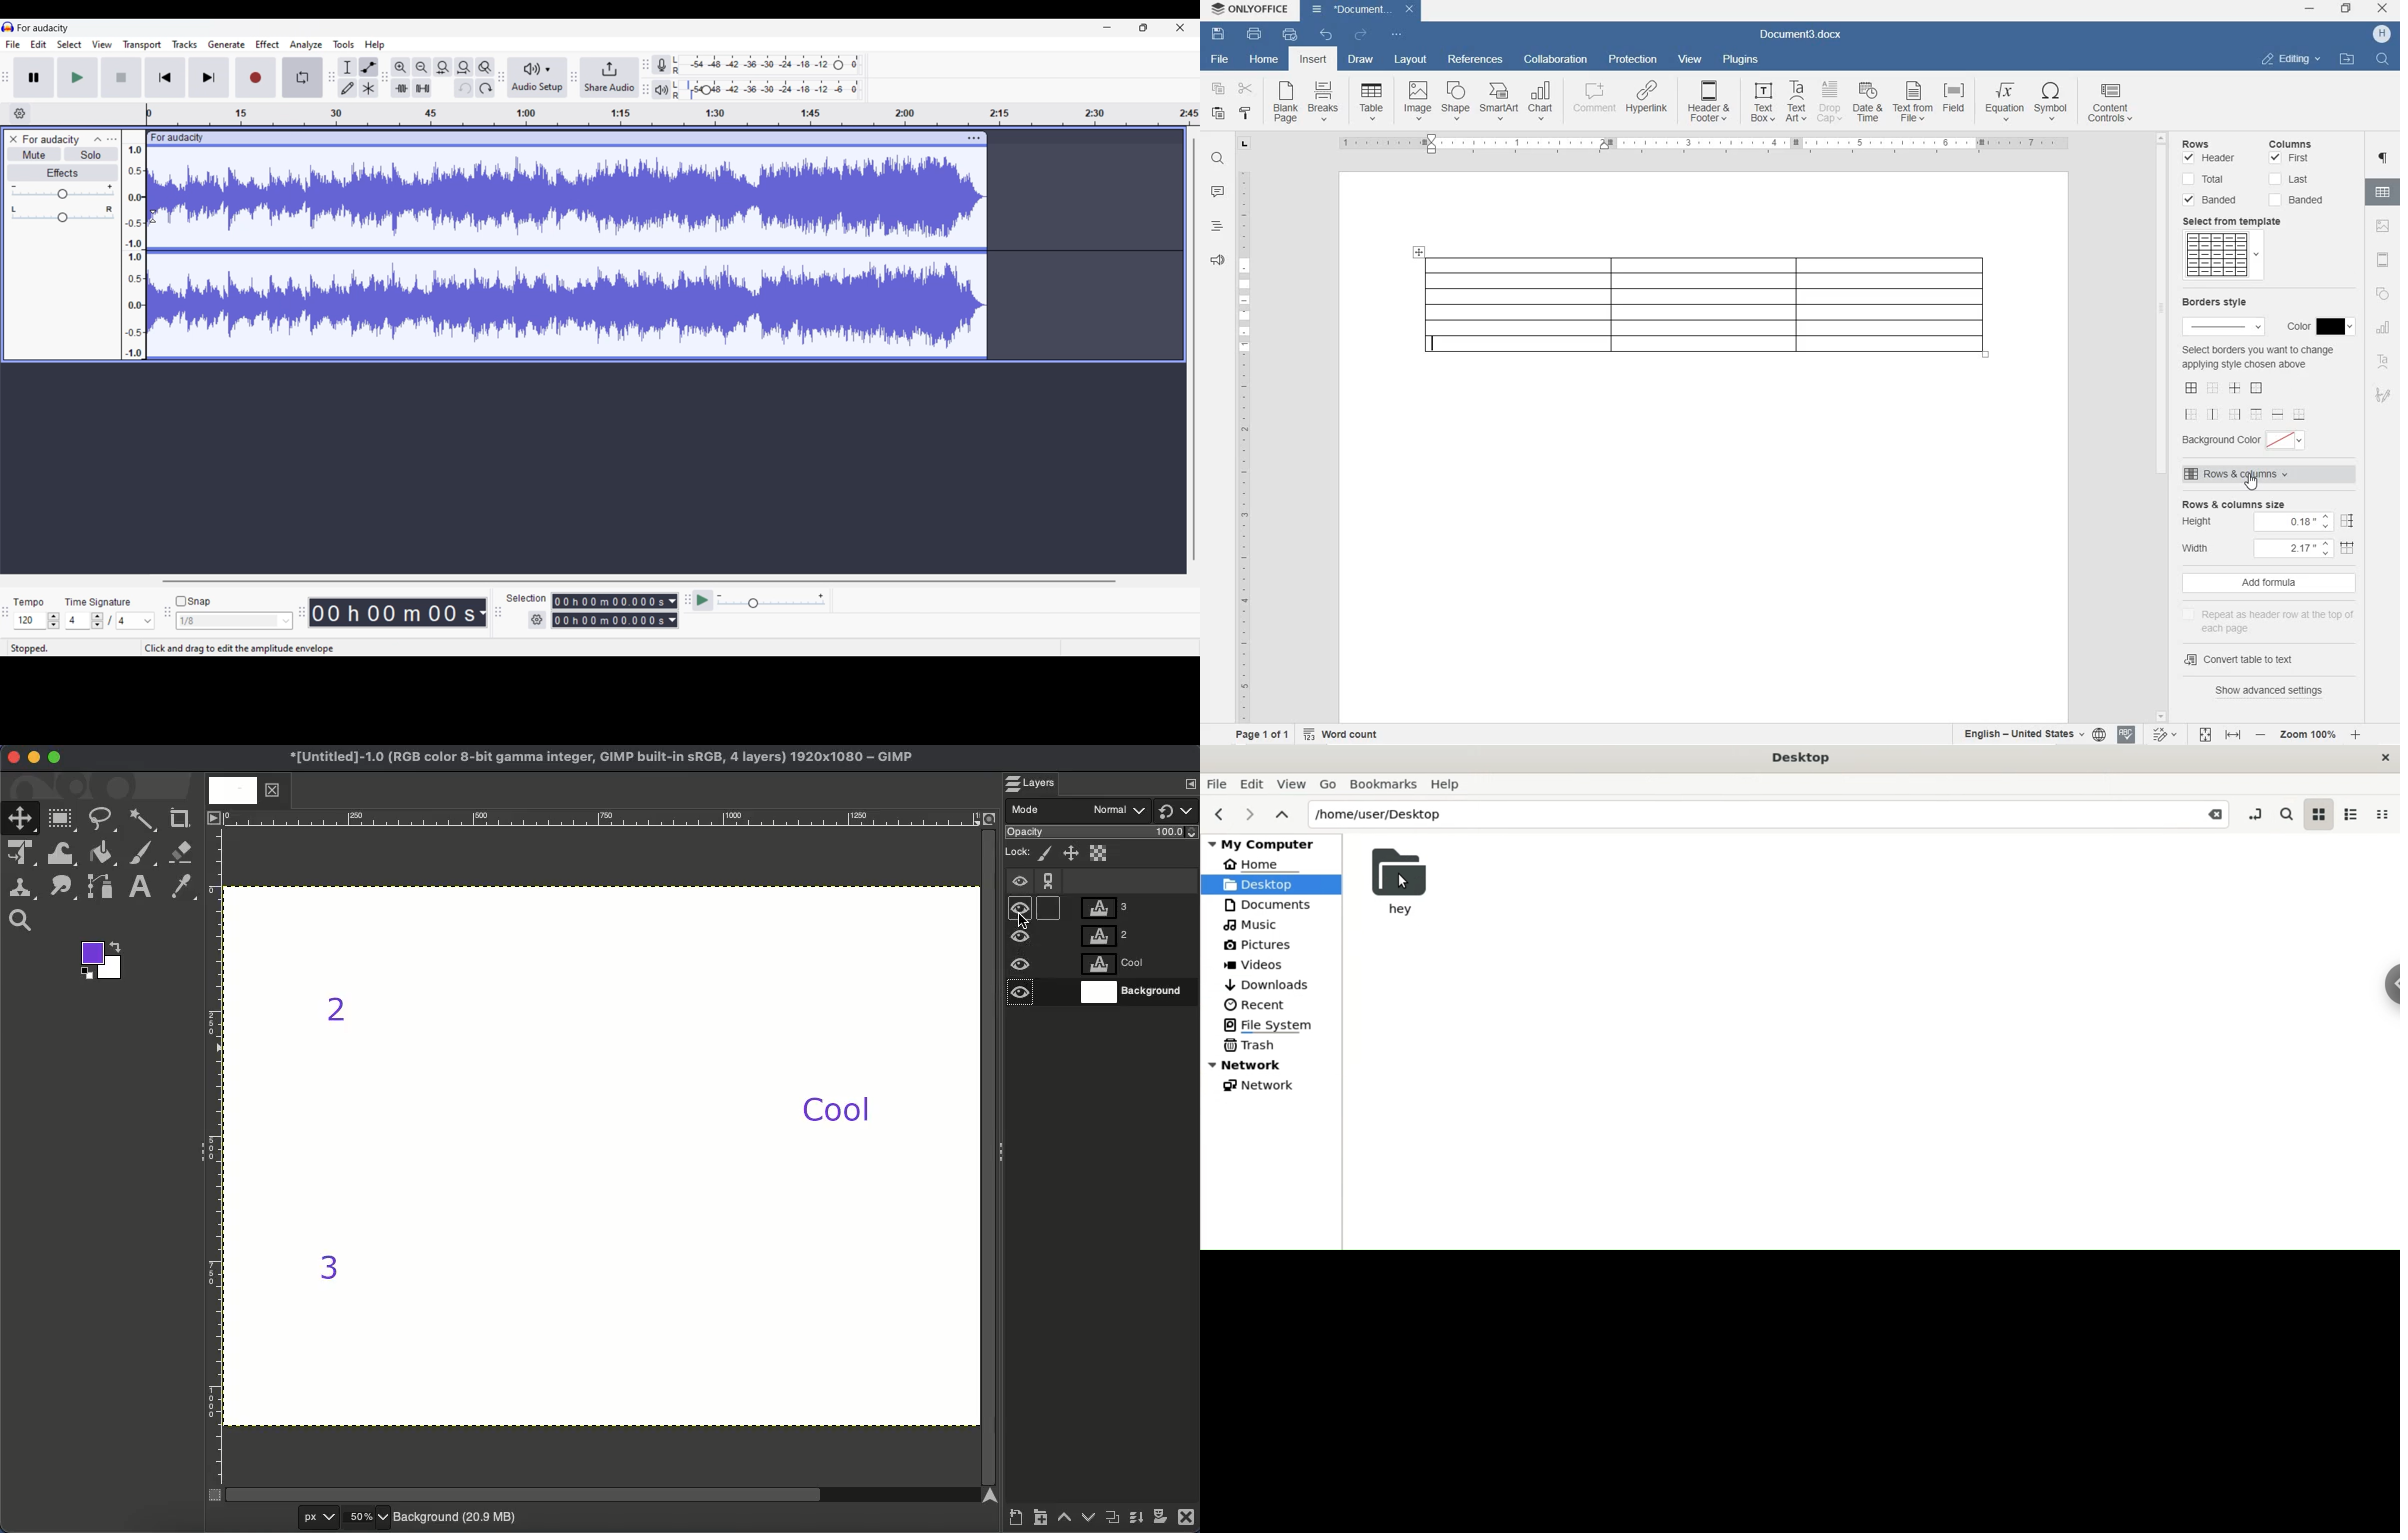 This screenshot has height=1540, width=2408. I want to click on repeat as header row at the top of each page, so click(2274, 619).